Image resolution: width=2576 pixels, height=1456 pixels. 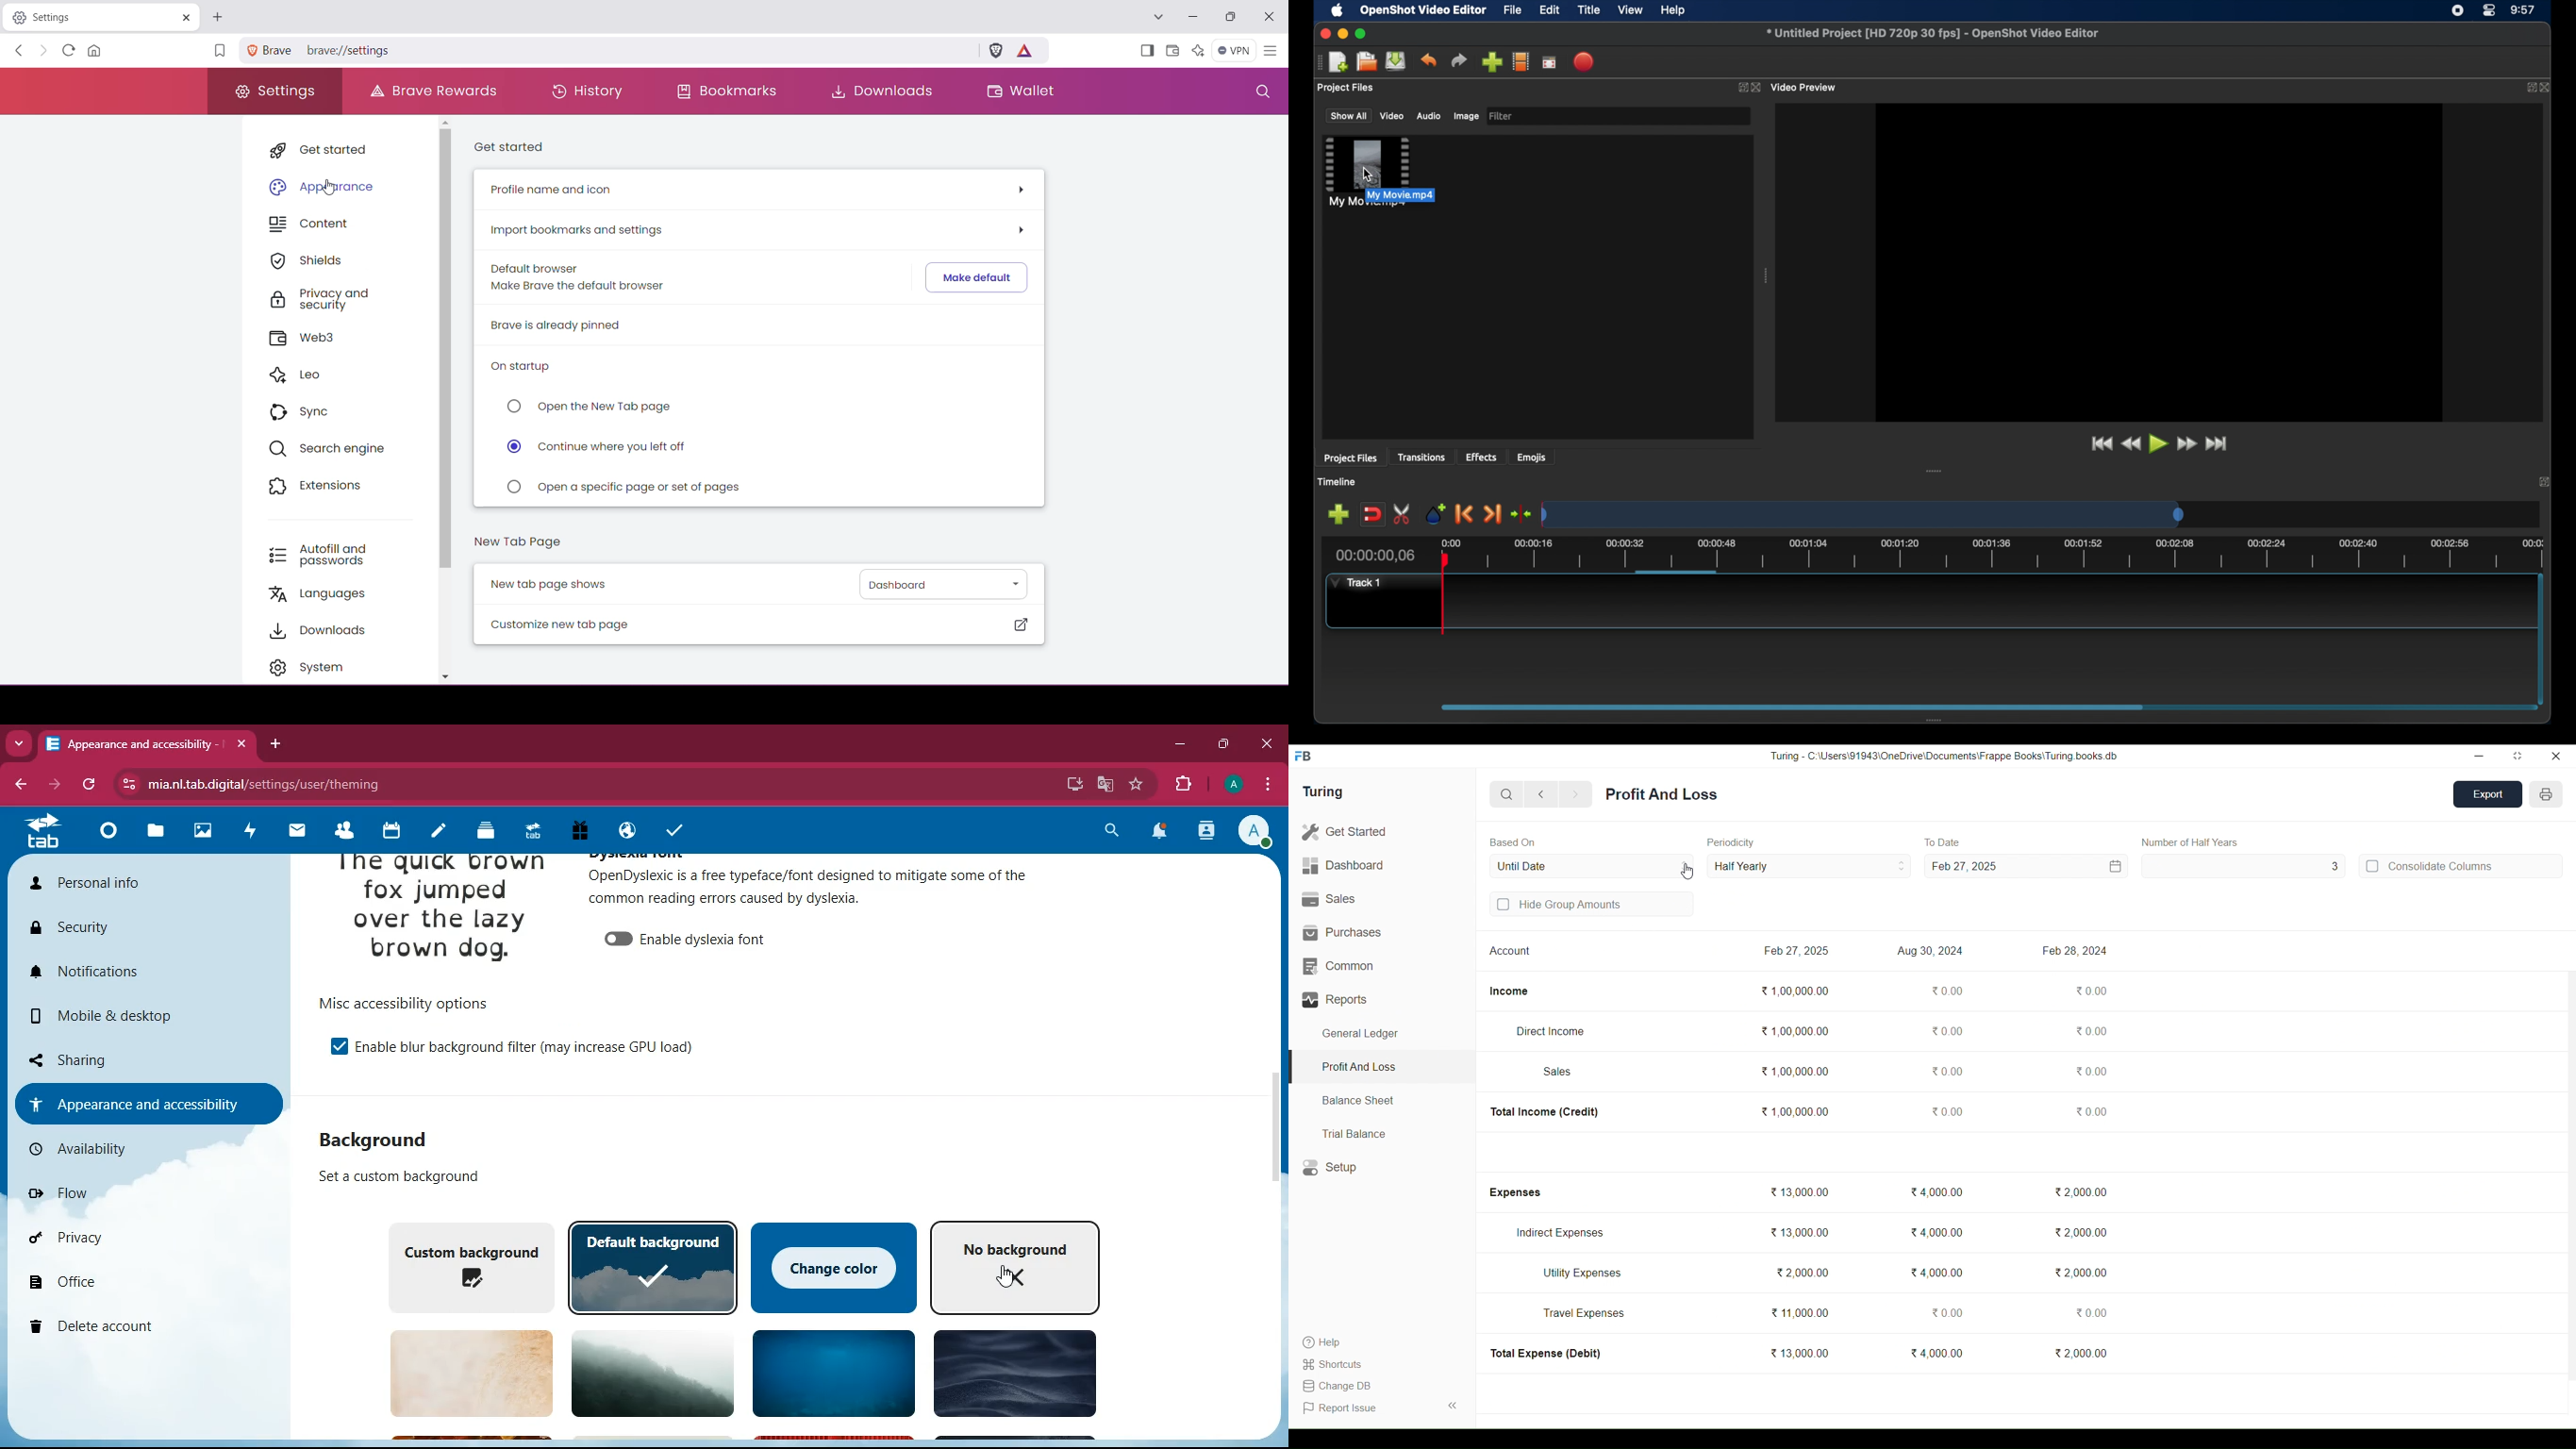 I want to click on playhead, so click(x=1444, y=595).